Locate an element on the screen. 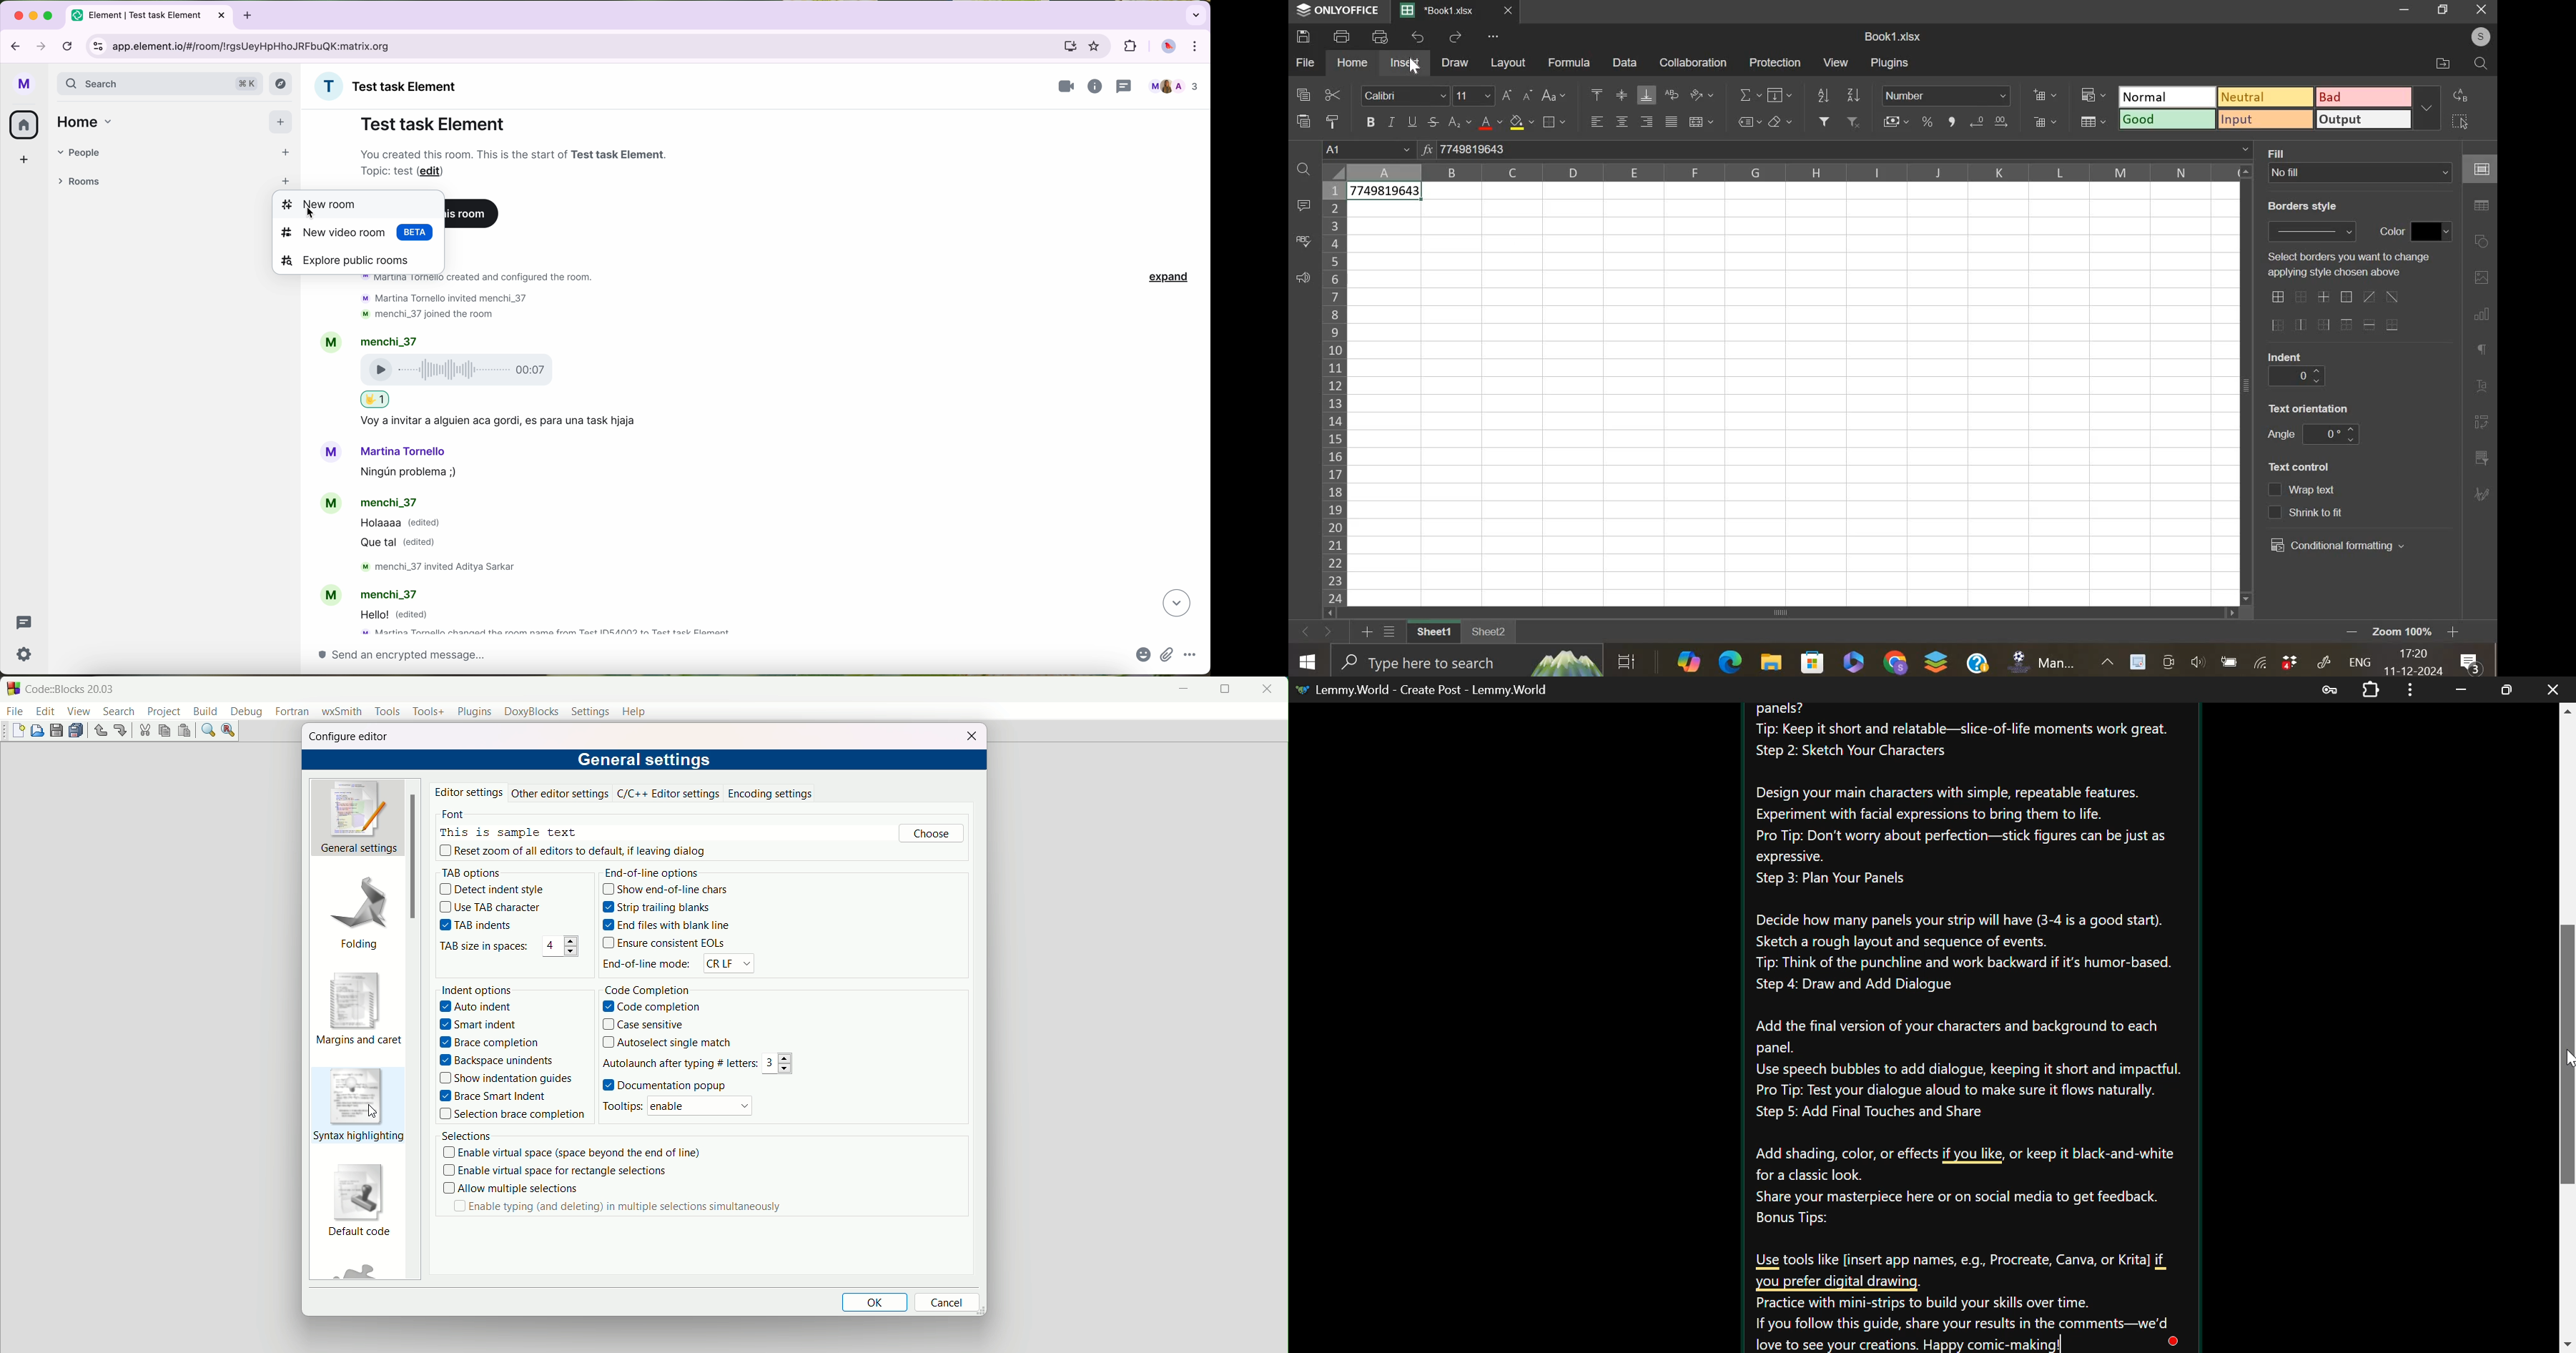 This screenshot has height=1372, width=2576. syntax highlighting is located at coordinates (358, 1105).